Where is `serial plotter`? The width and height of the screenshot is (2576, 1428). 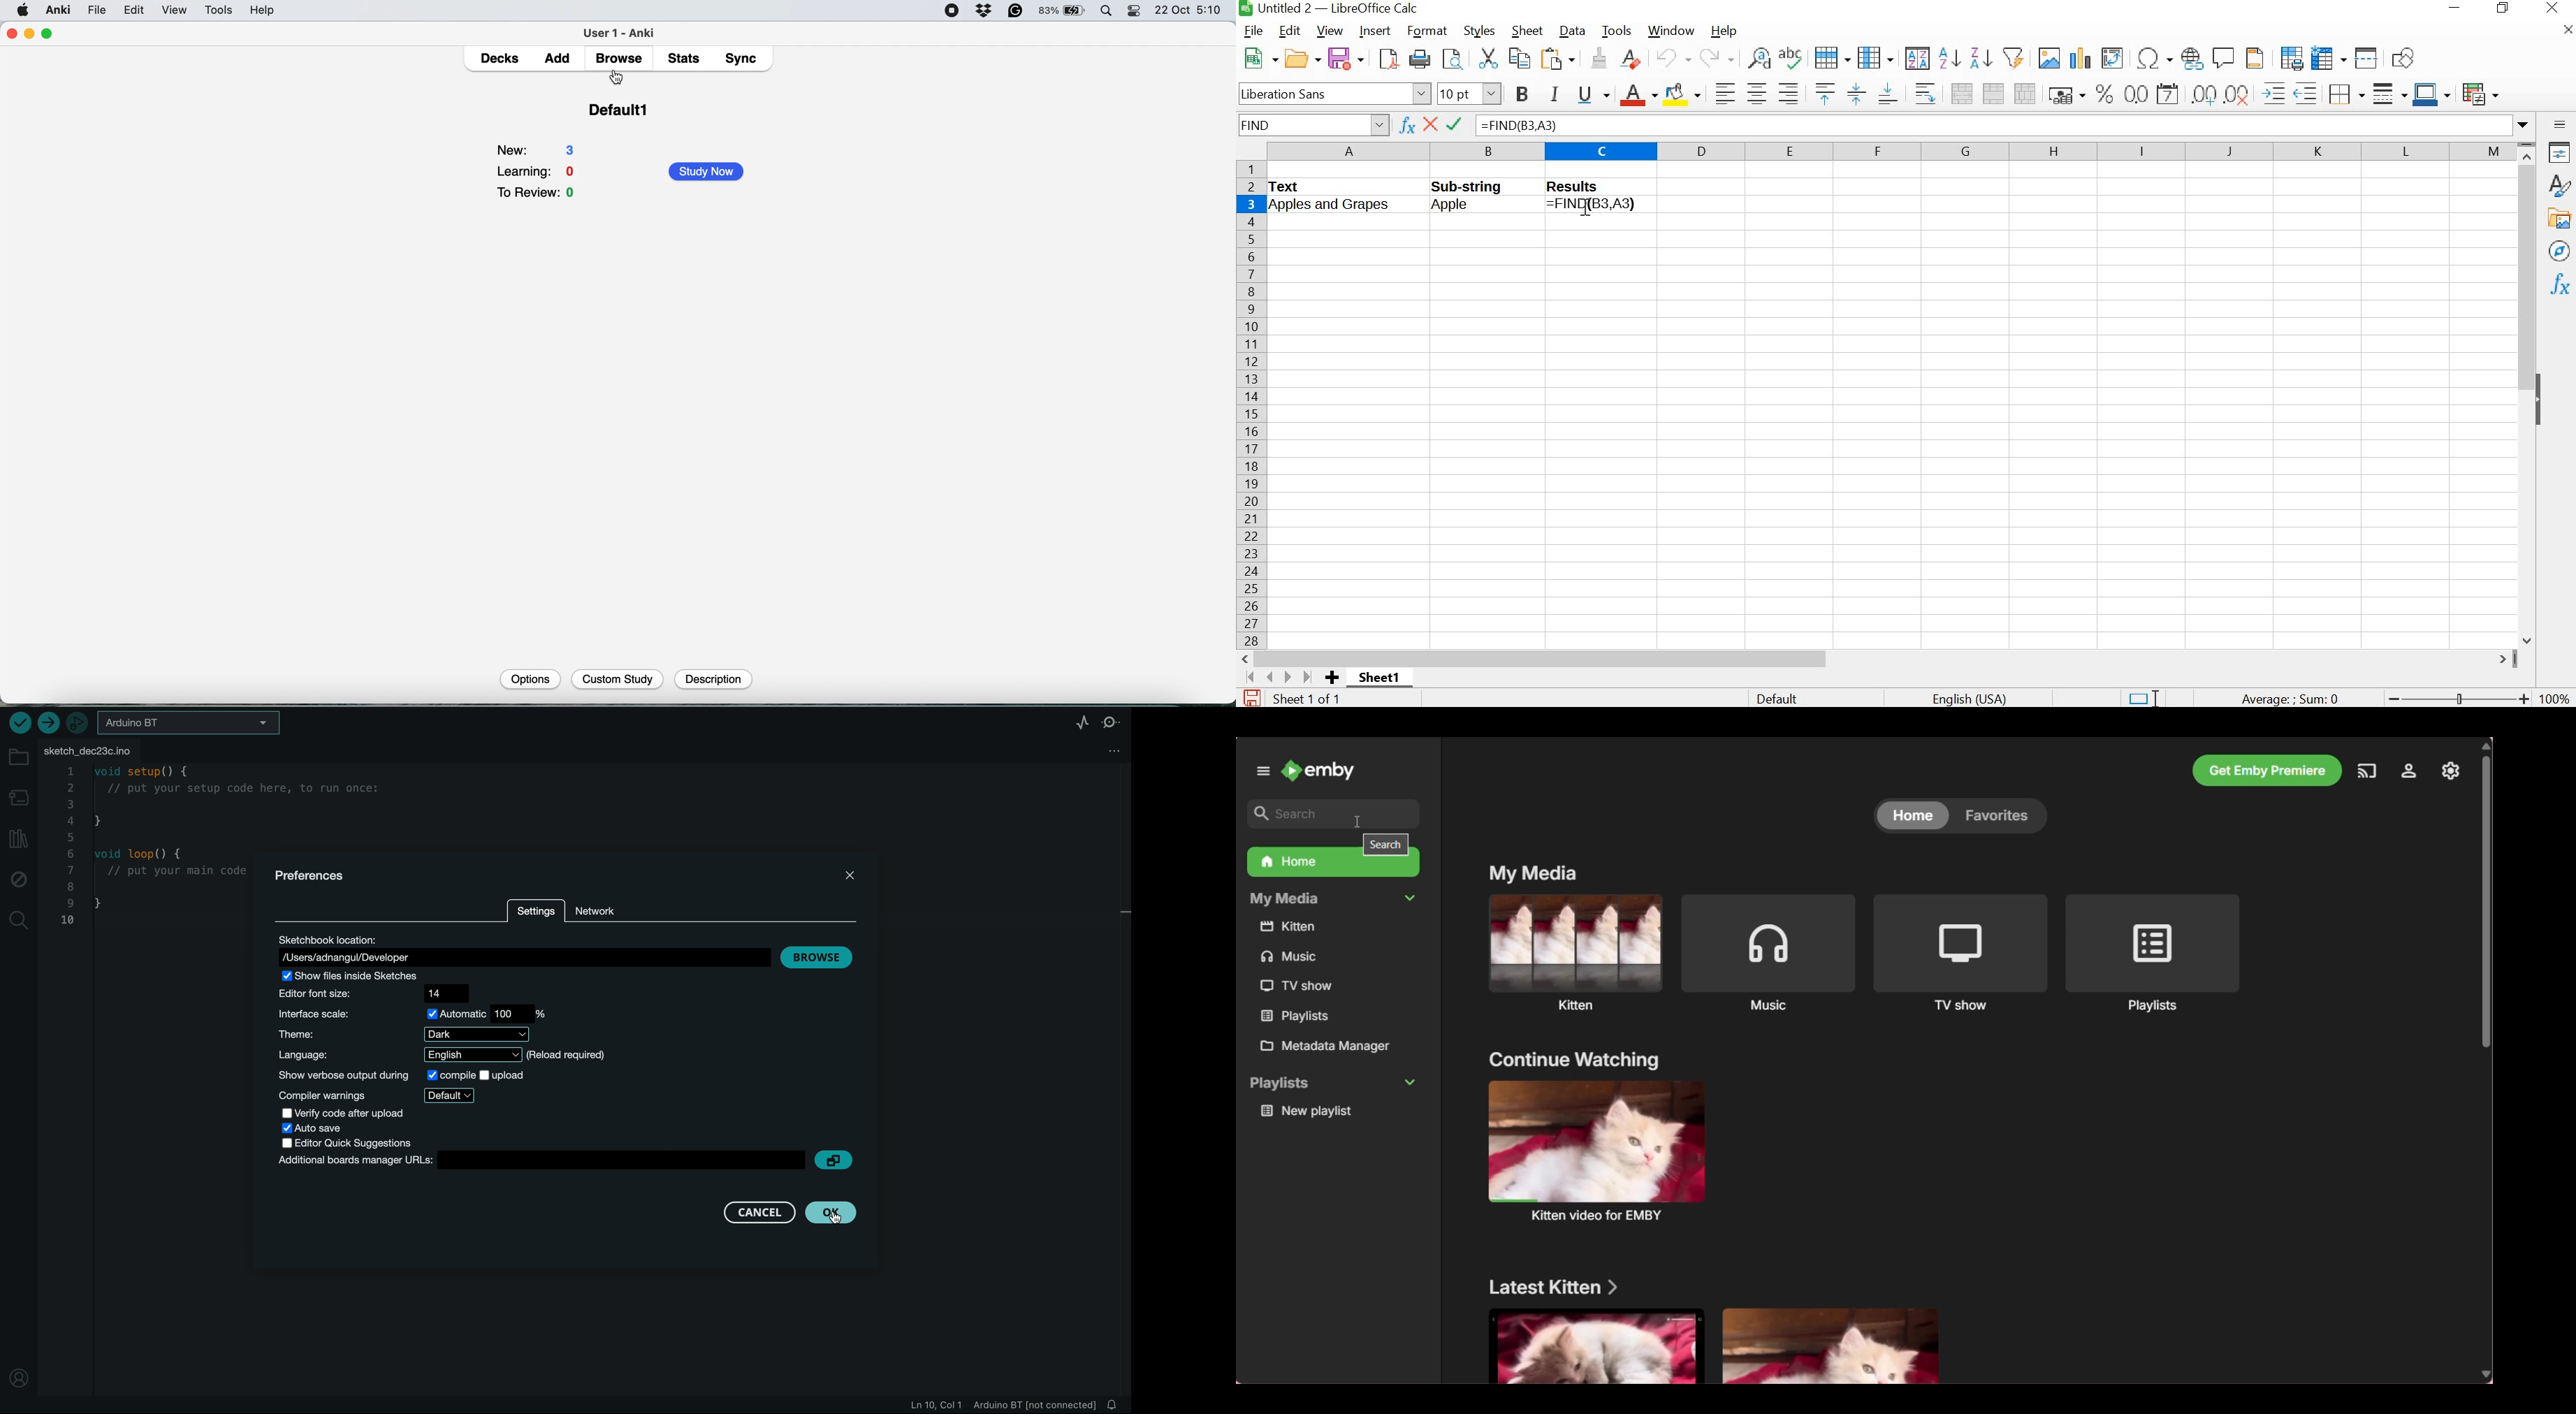
serial plotter is located at coordinates (1079, 721).